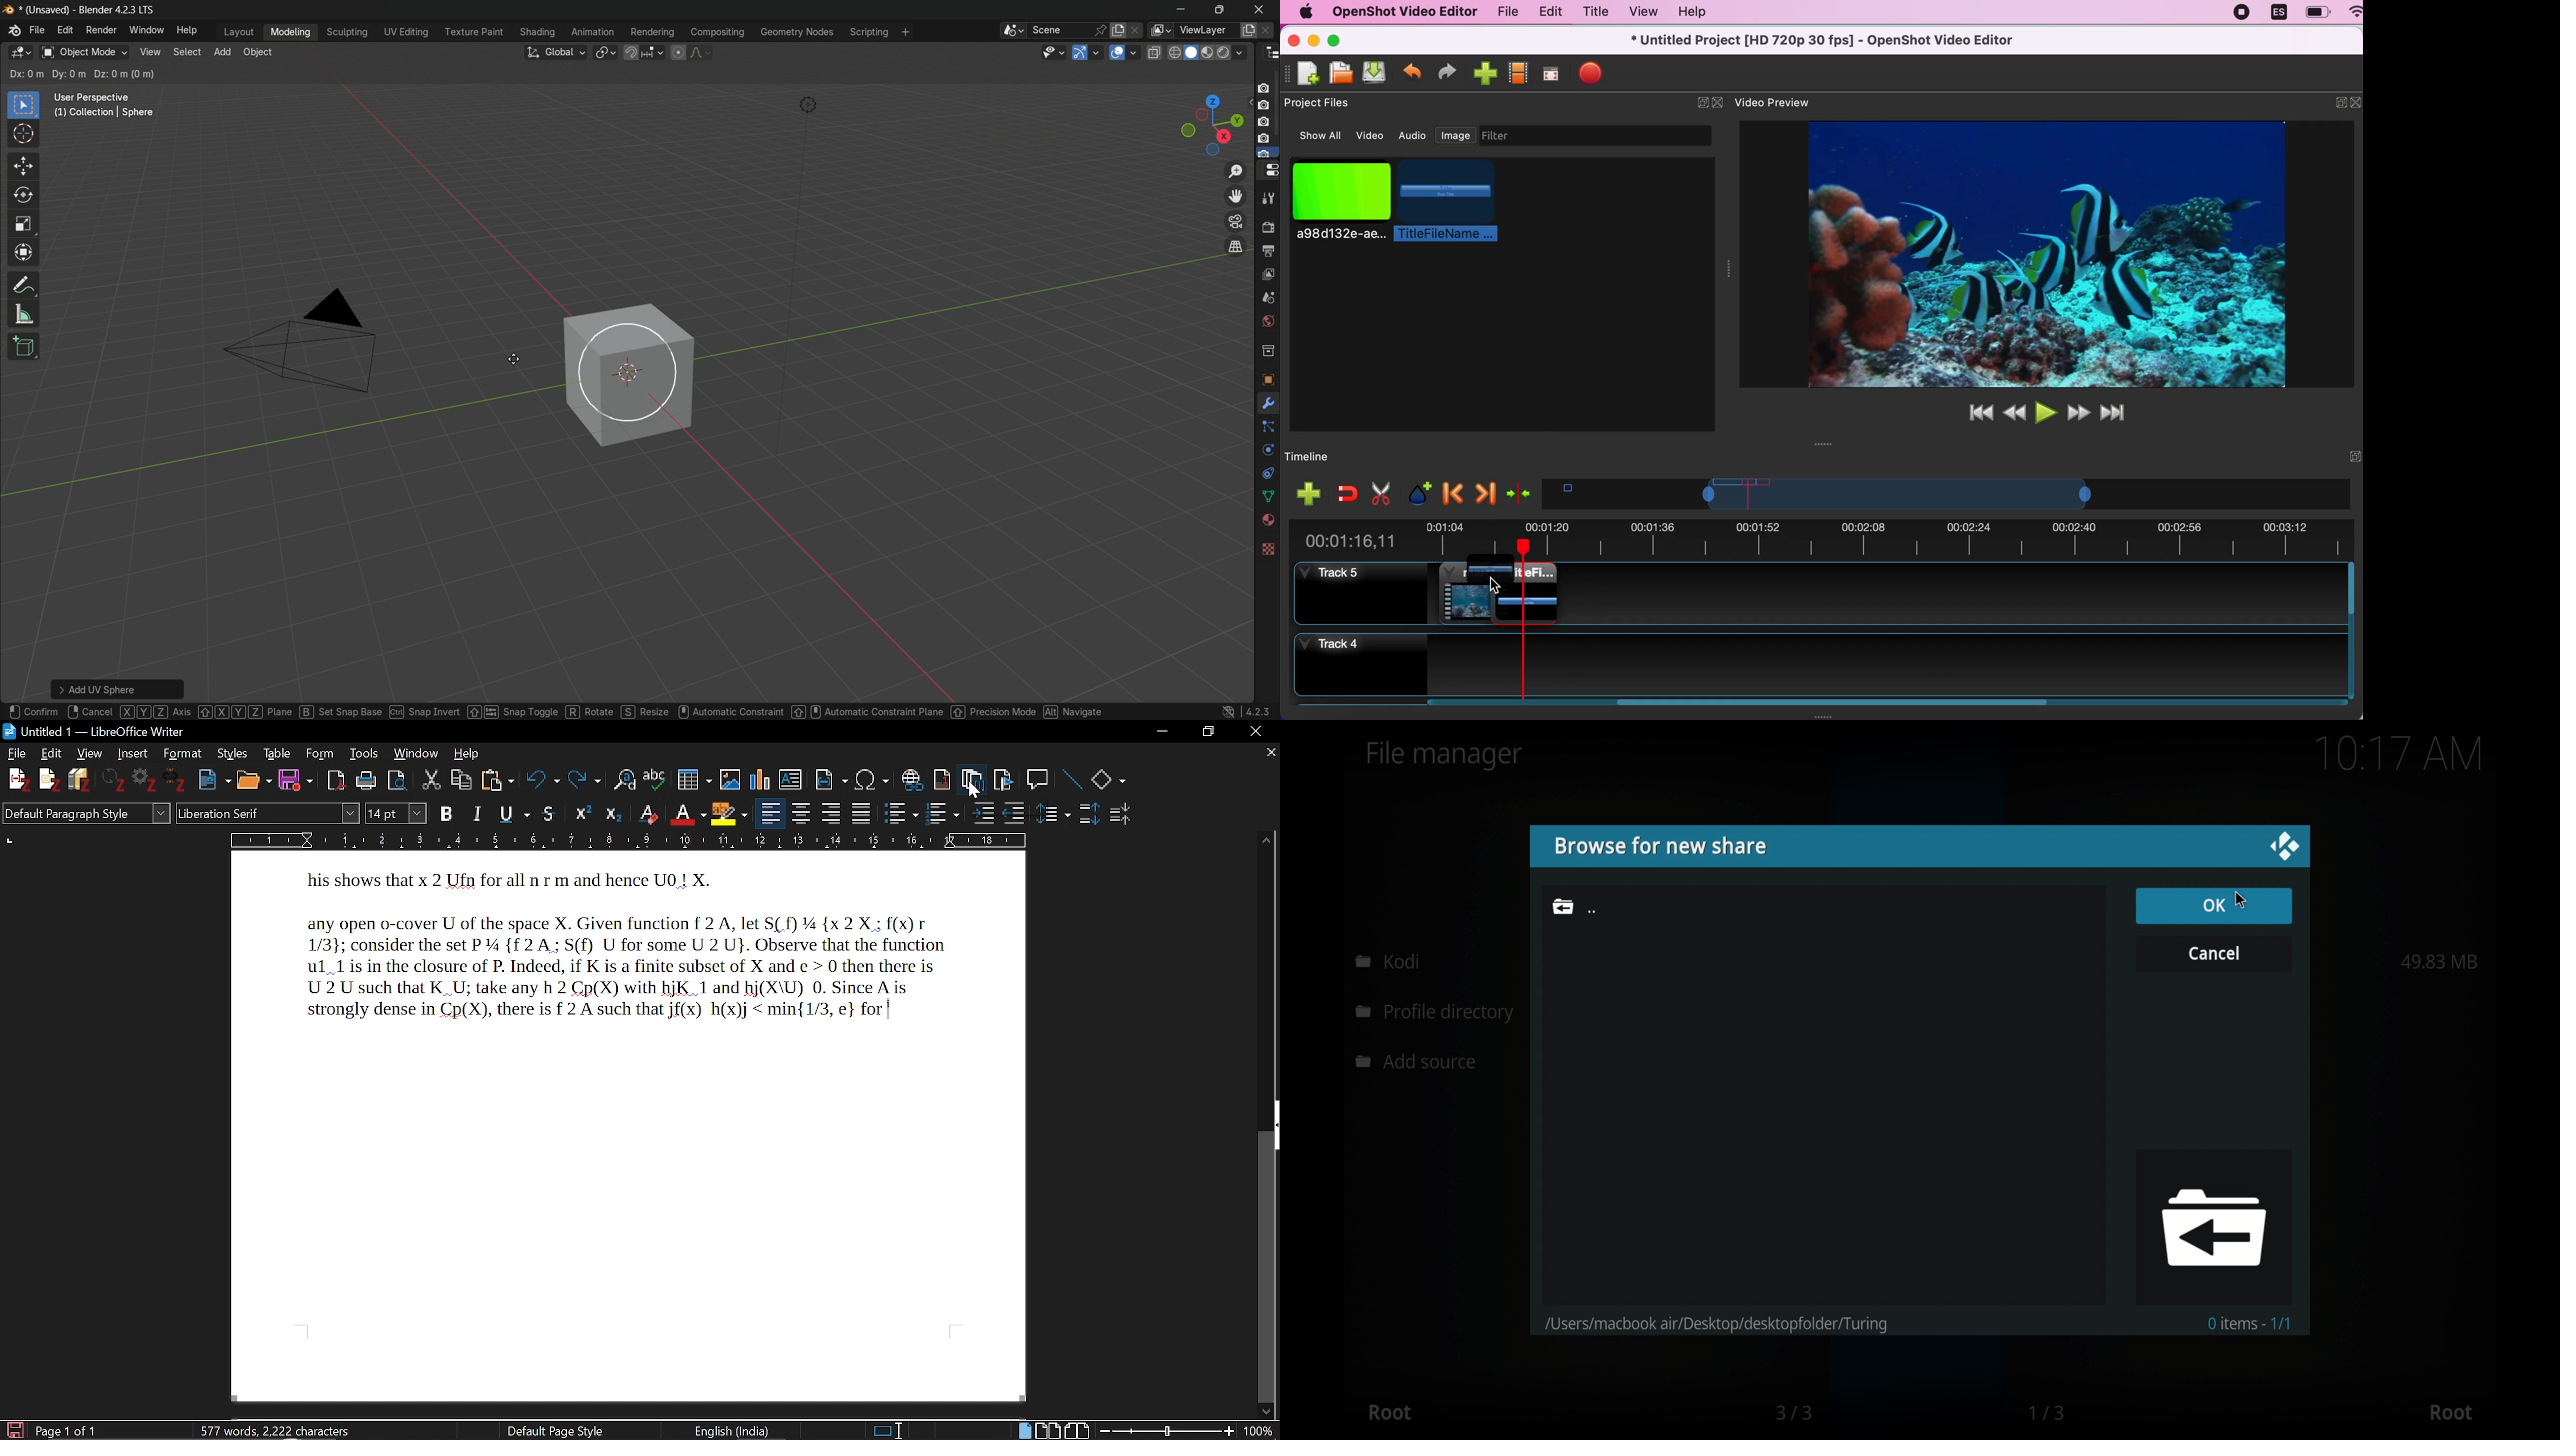 This screenshot has height=1456, width=2576. Describe the element at coordinates (1054, 53) in the screenshot. I see `selectability and visibility` at that location.